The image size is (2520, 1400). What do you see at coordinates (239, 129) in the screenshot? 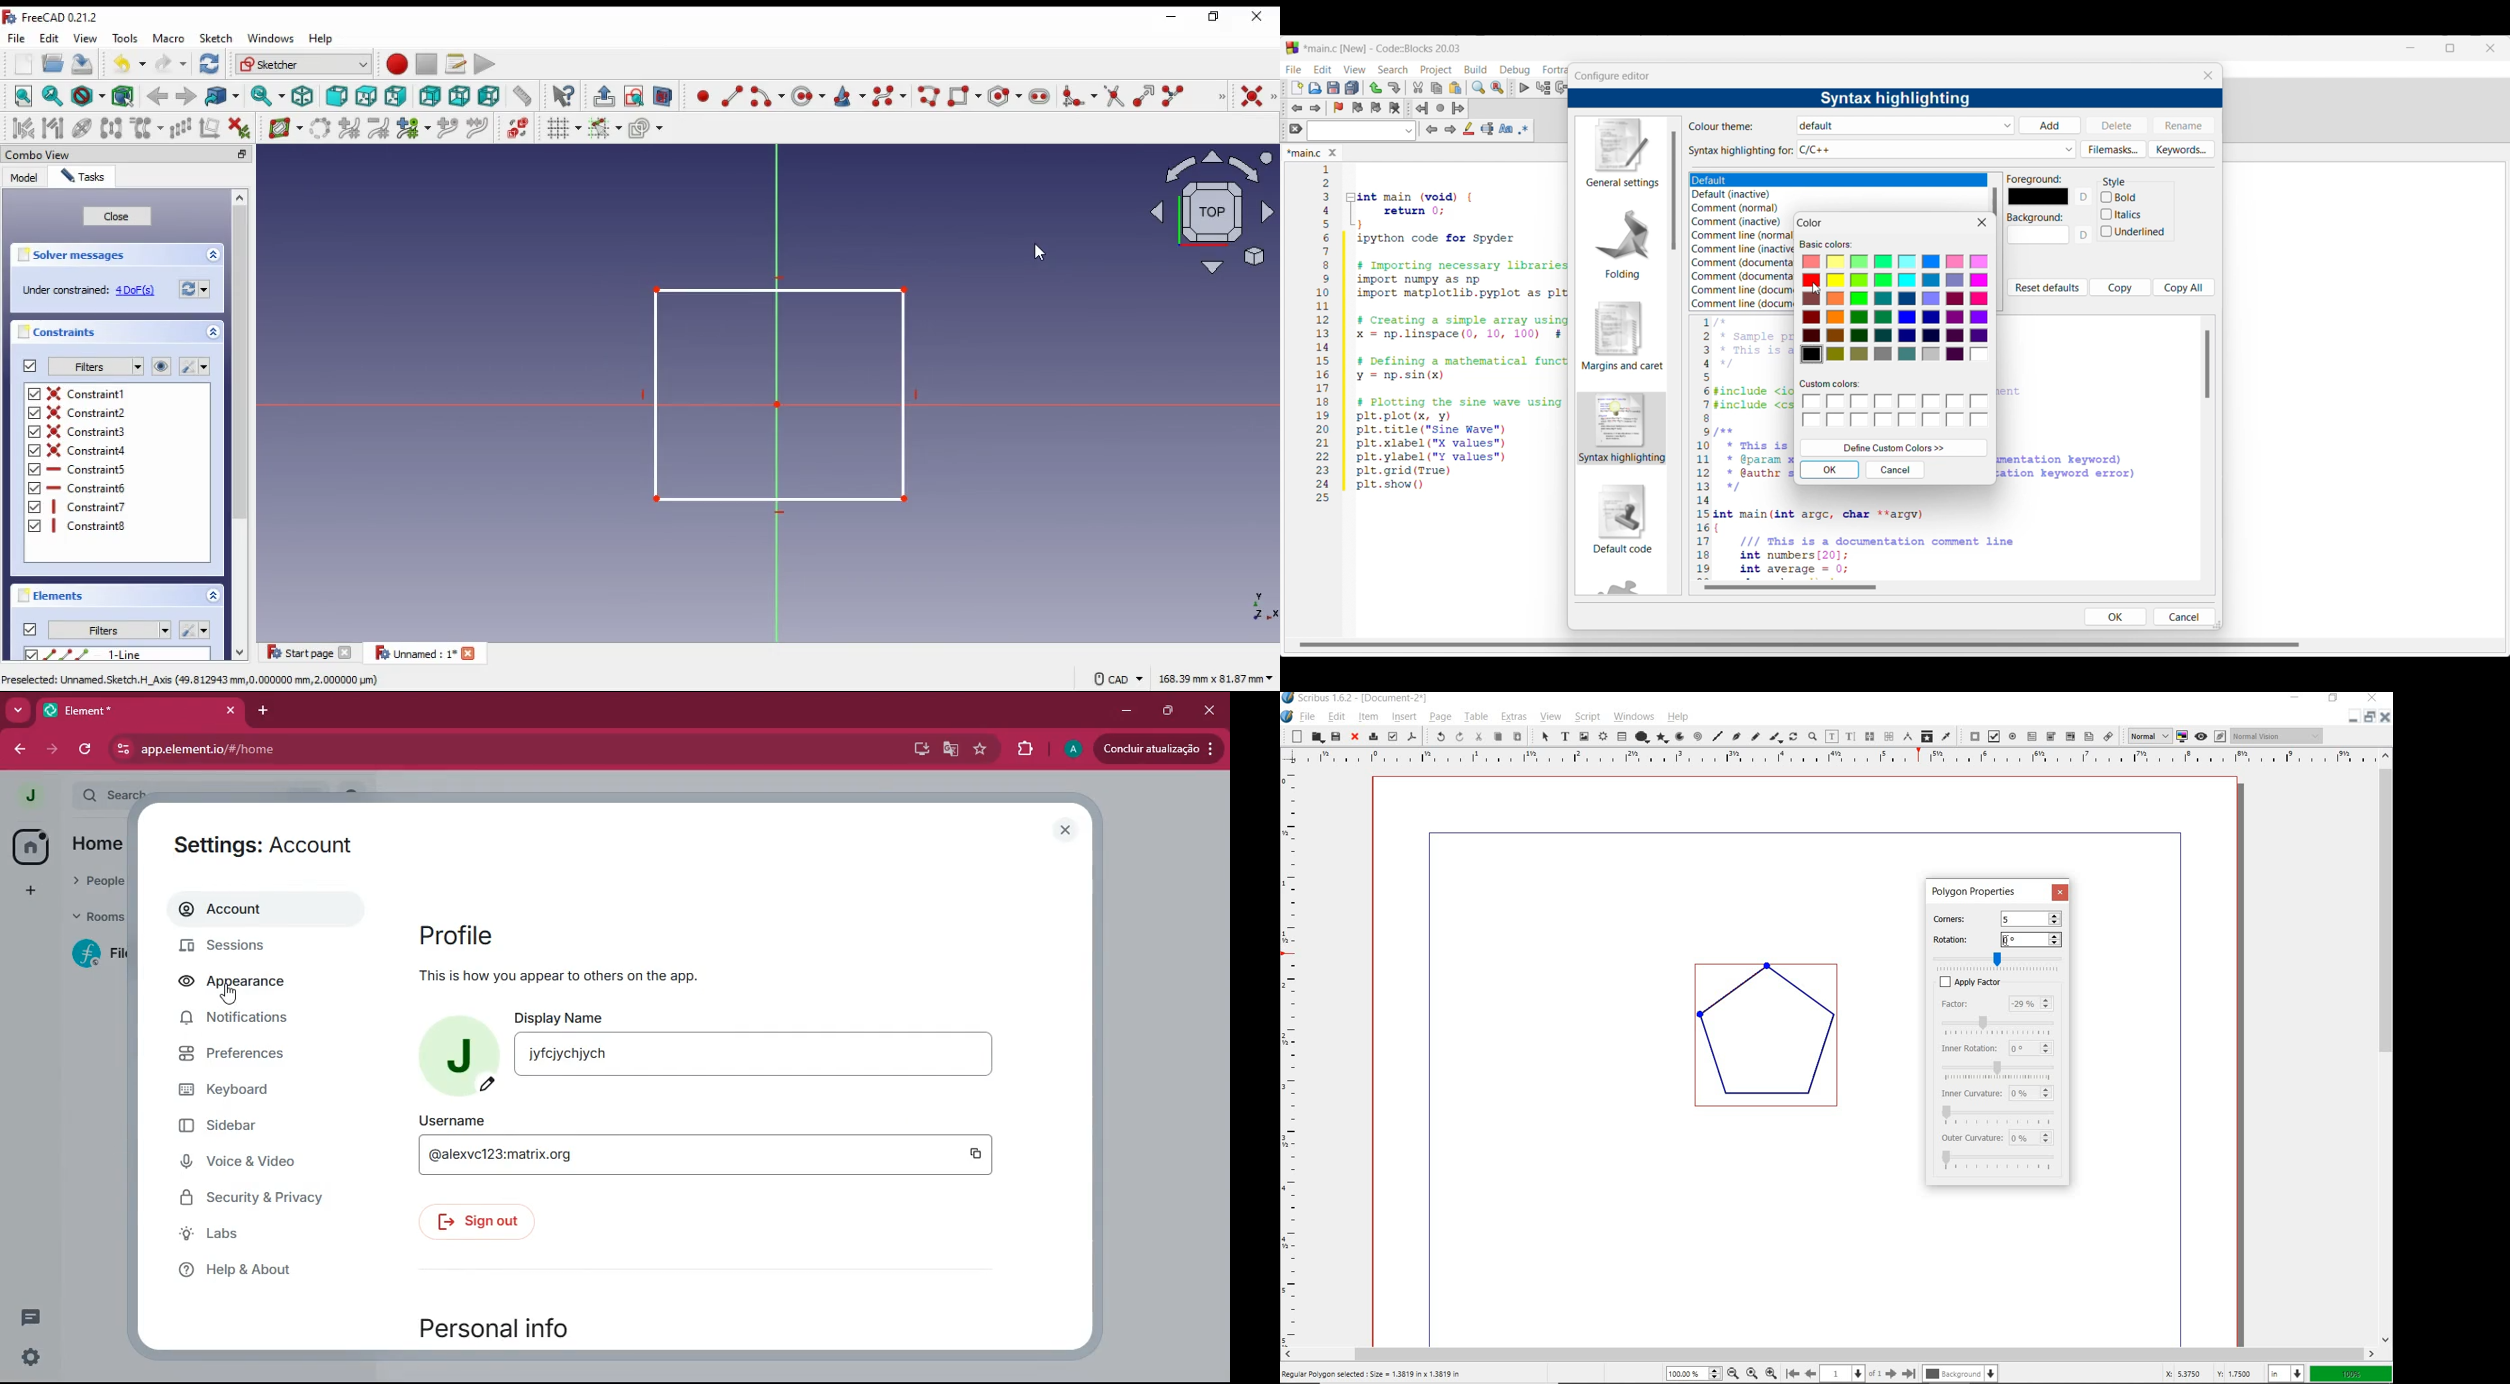
I see `delete all constraints` at bounding box center [239, 129].